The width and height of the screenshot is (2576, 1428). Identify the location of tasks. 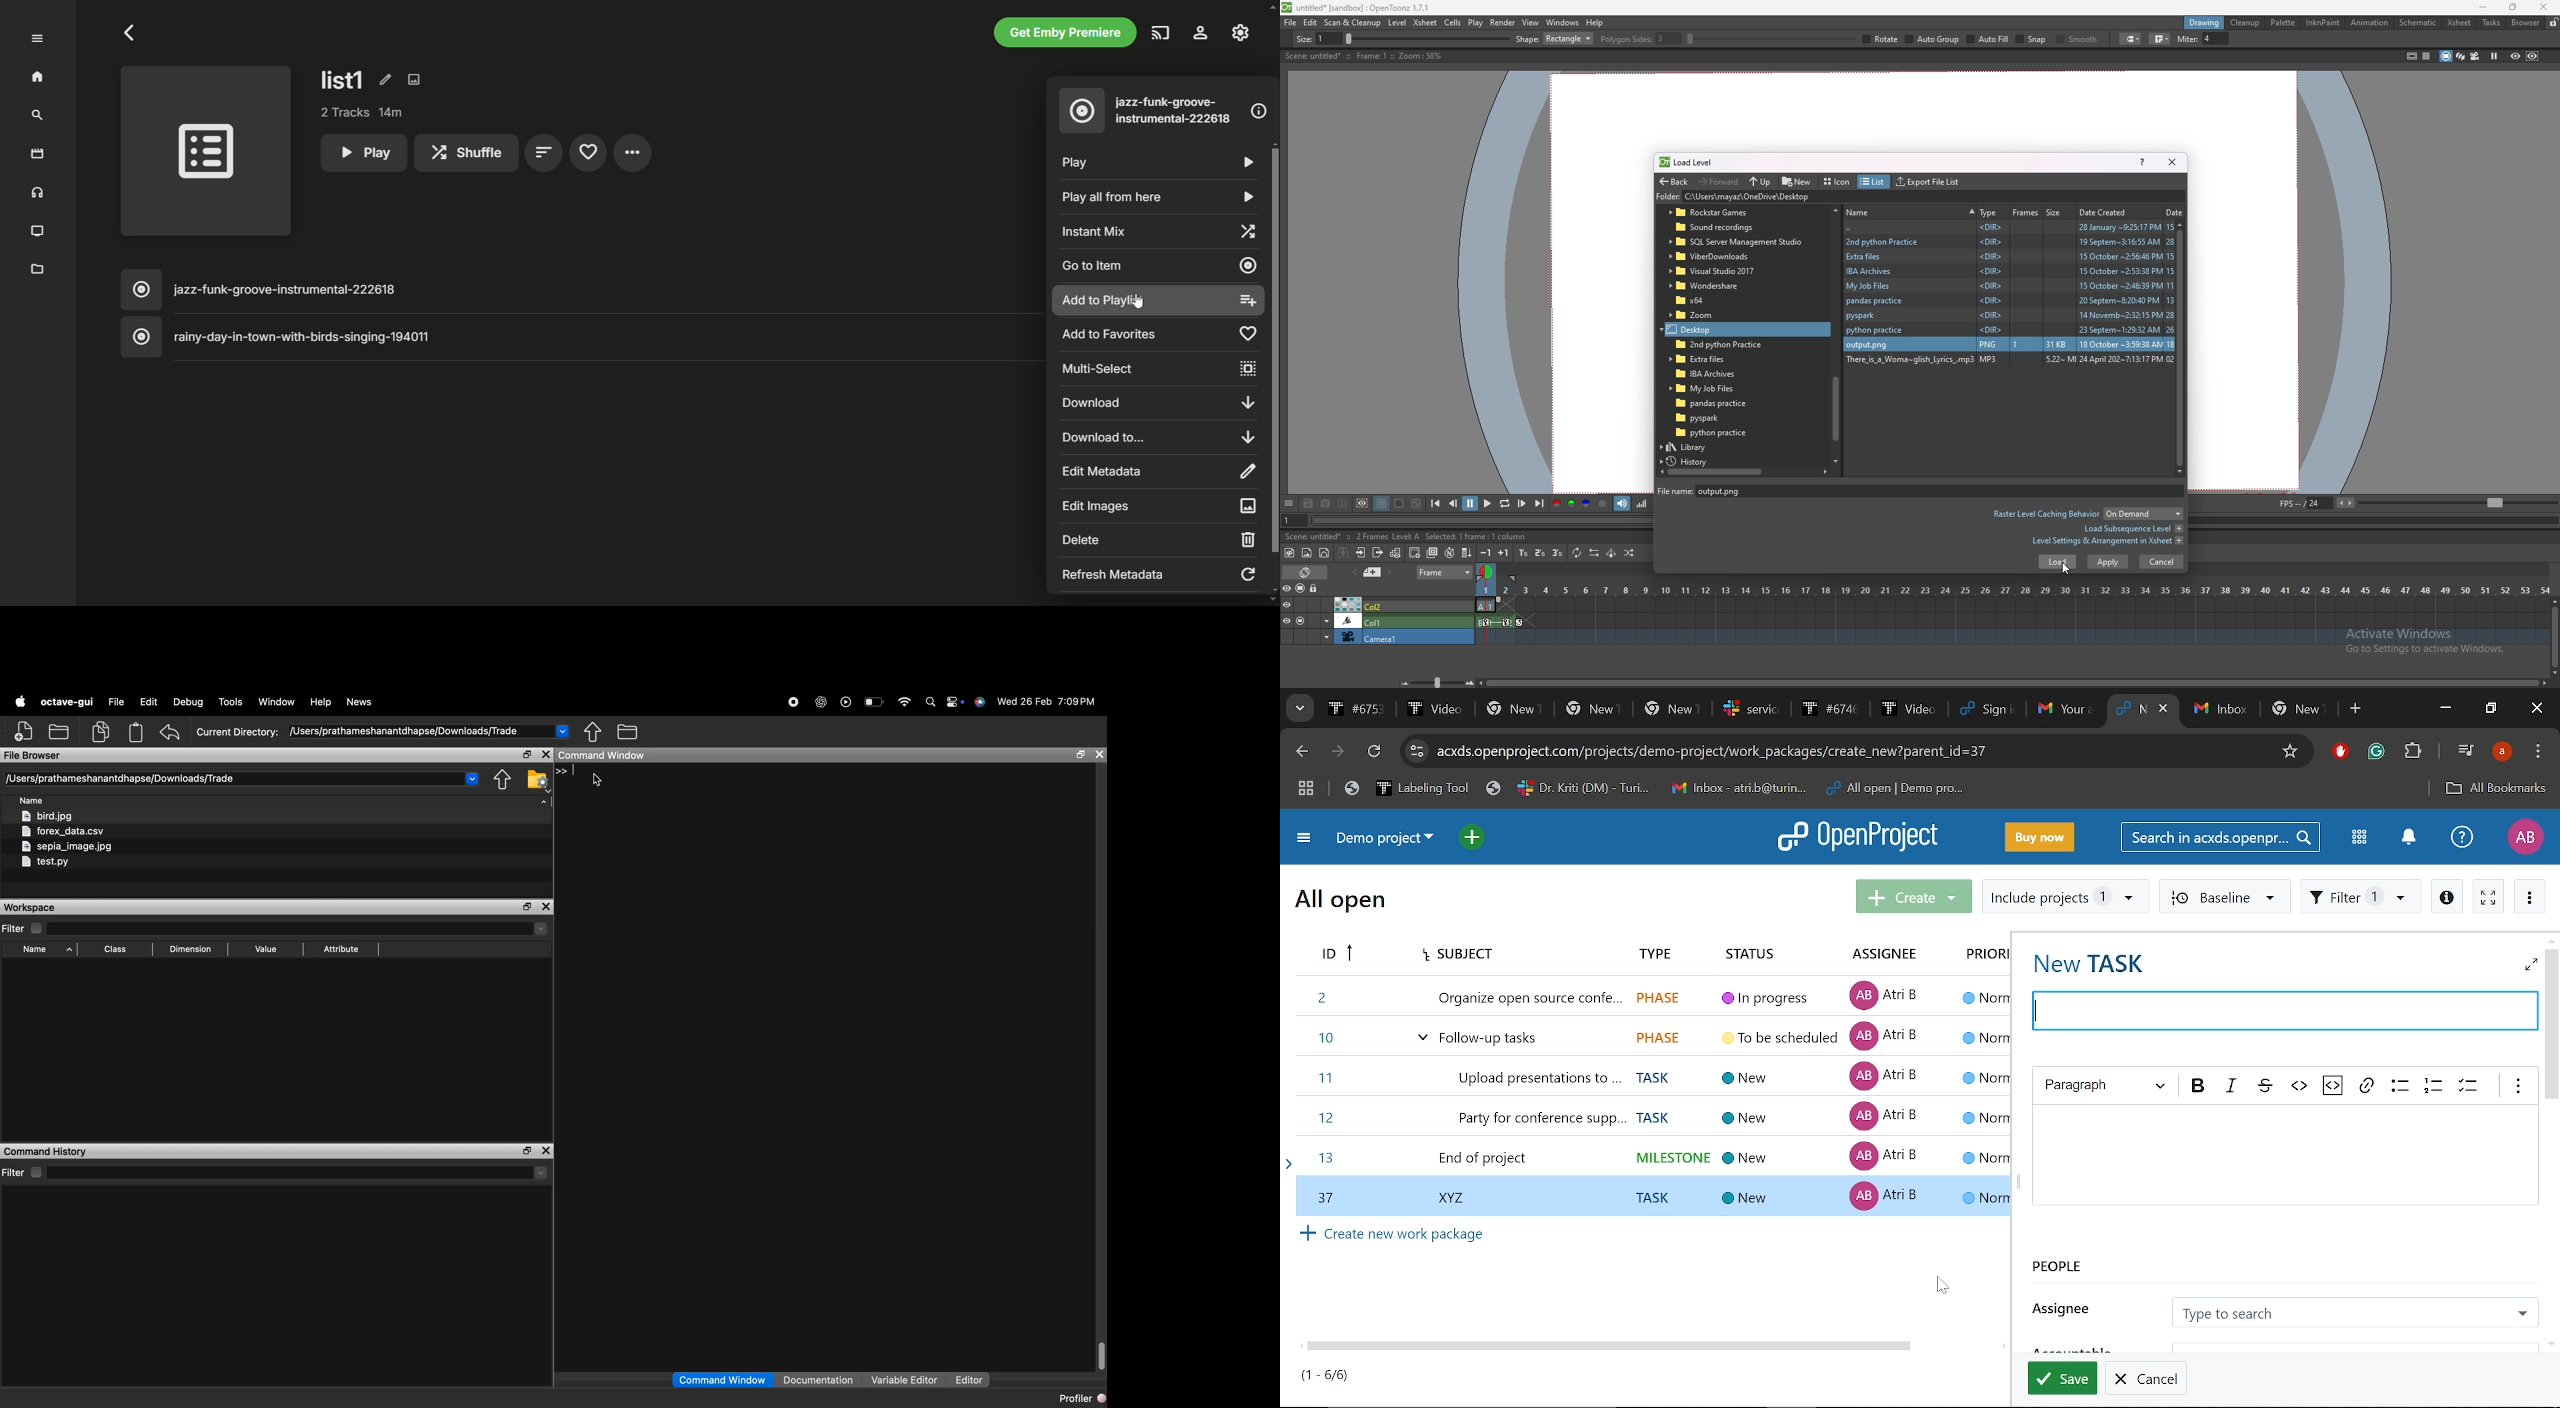
(2491, 23).